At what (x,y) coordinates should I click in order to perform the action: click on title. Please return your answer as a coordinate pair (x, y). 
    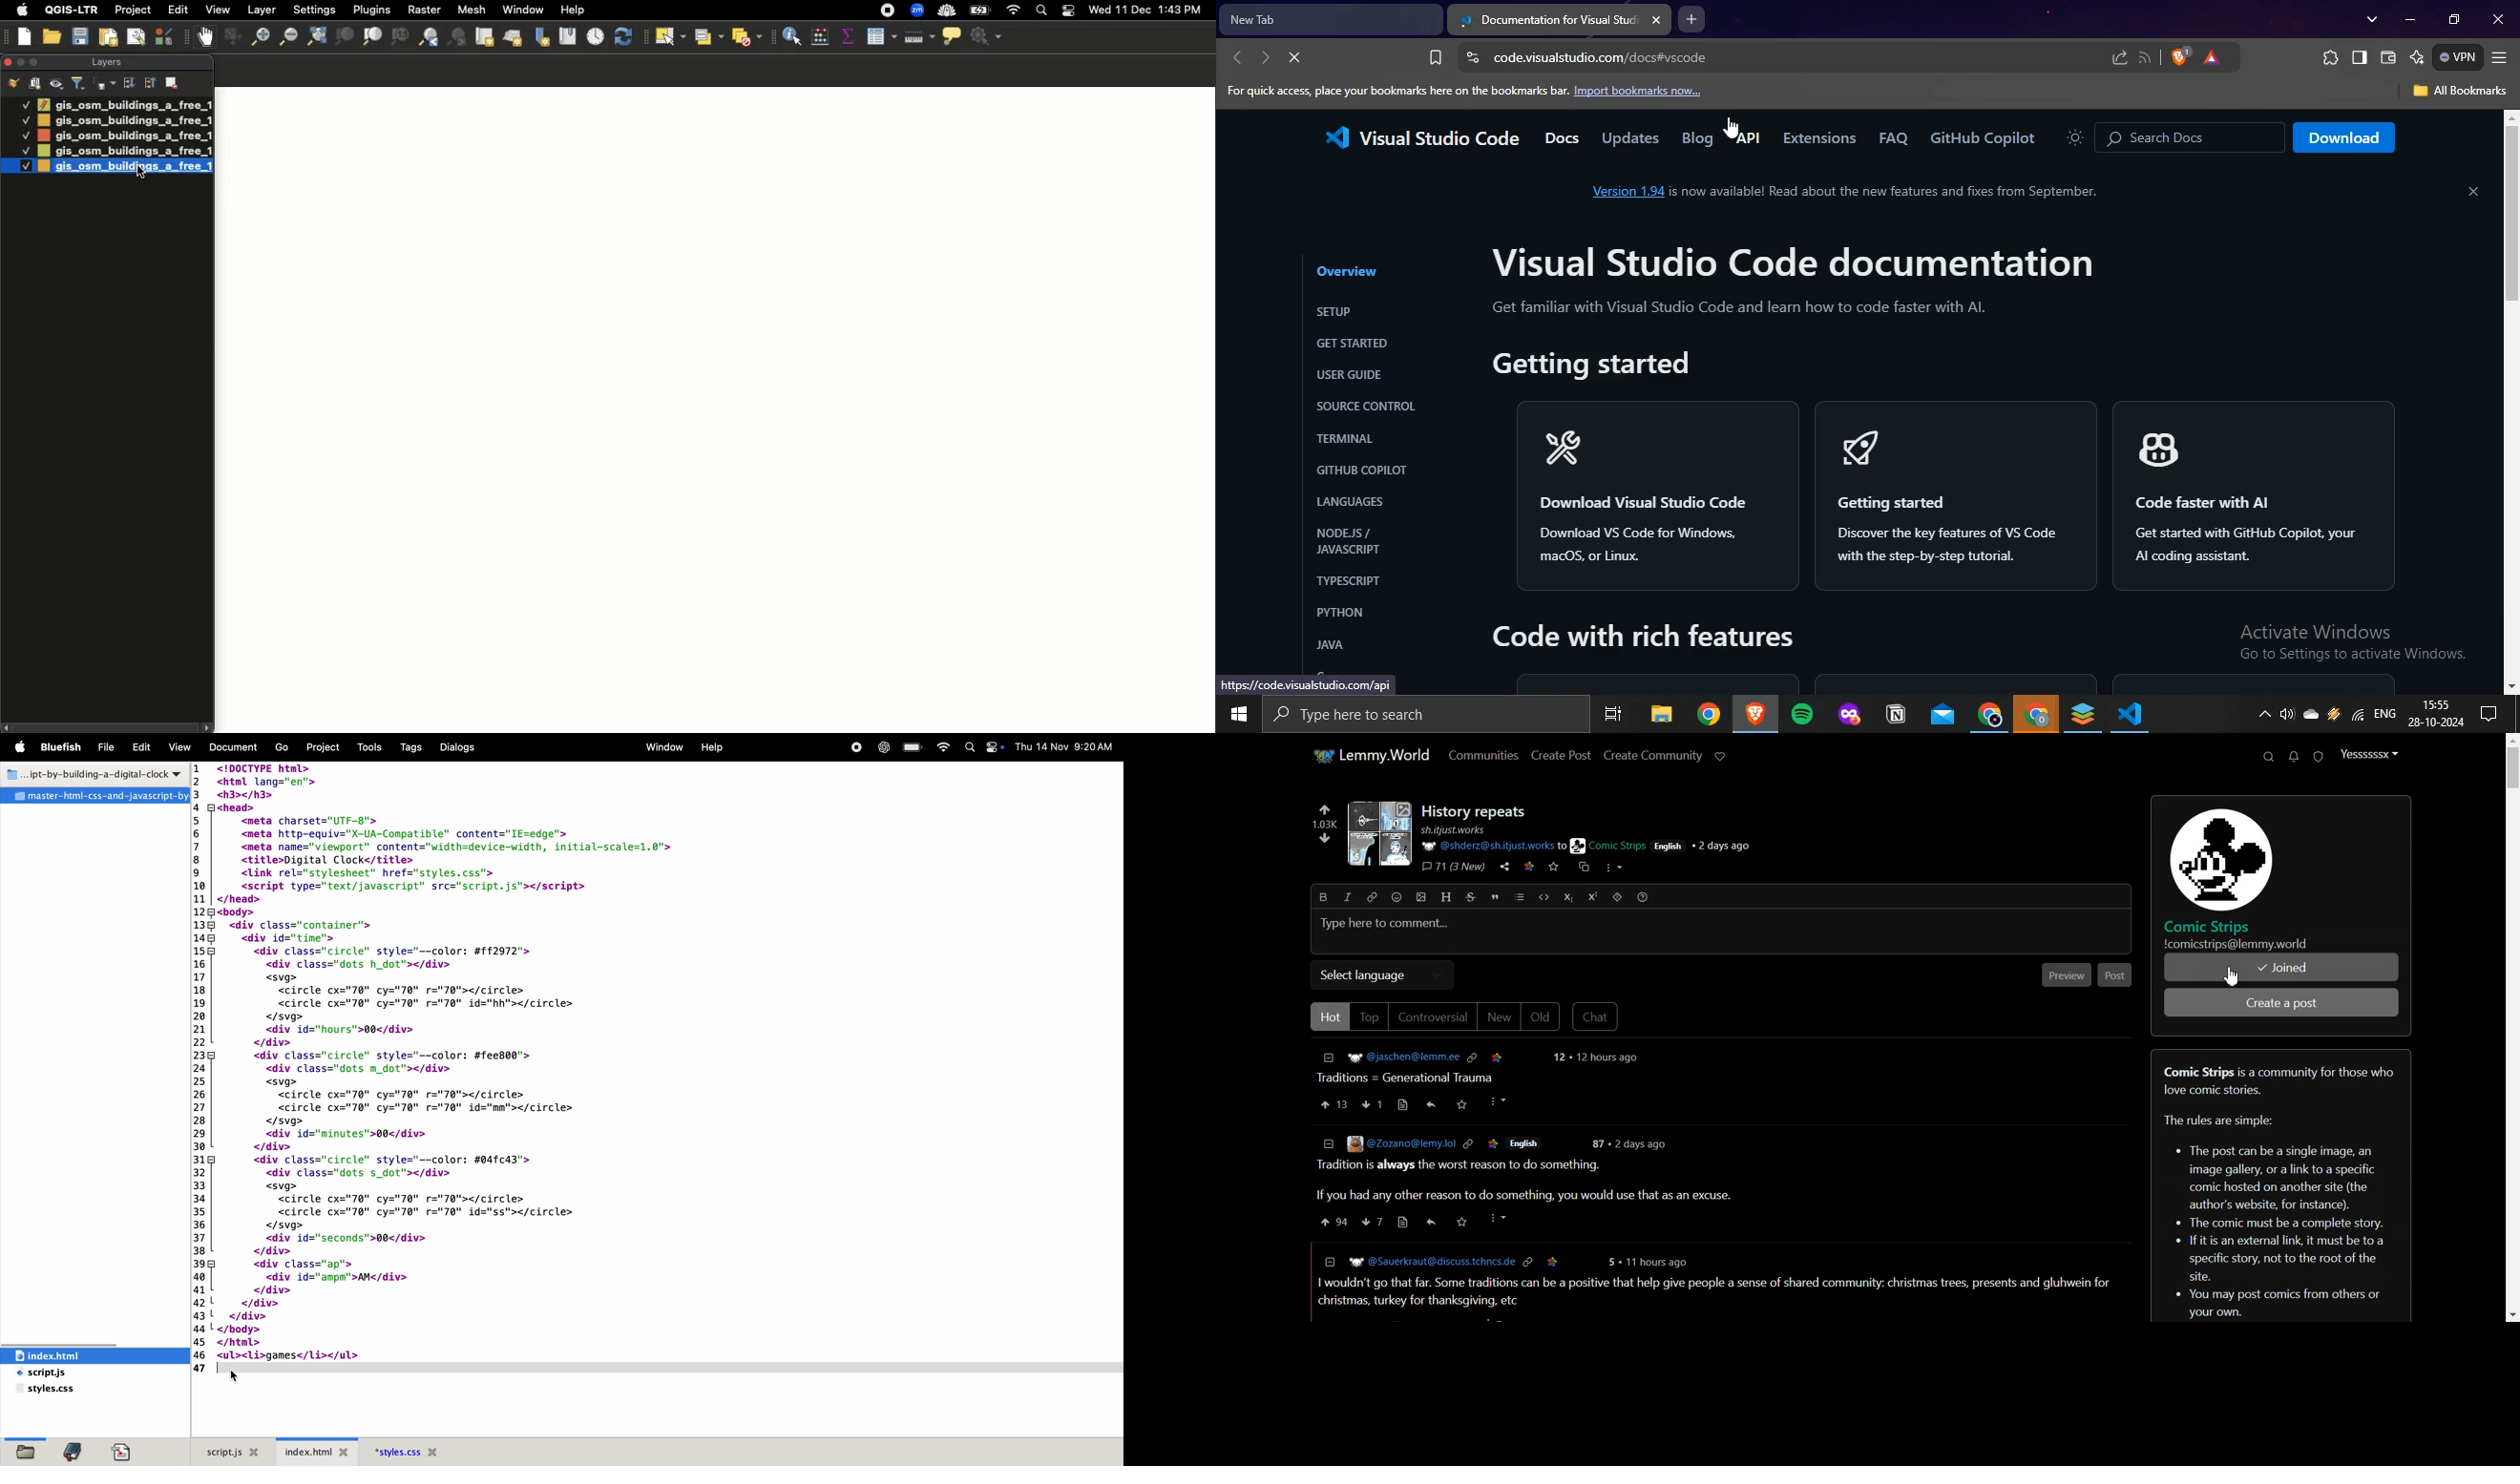
    Looking at the image, I should click on (91, 772).